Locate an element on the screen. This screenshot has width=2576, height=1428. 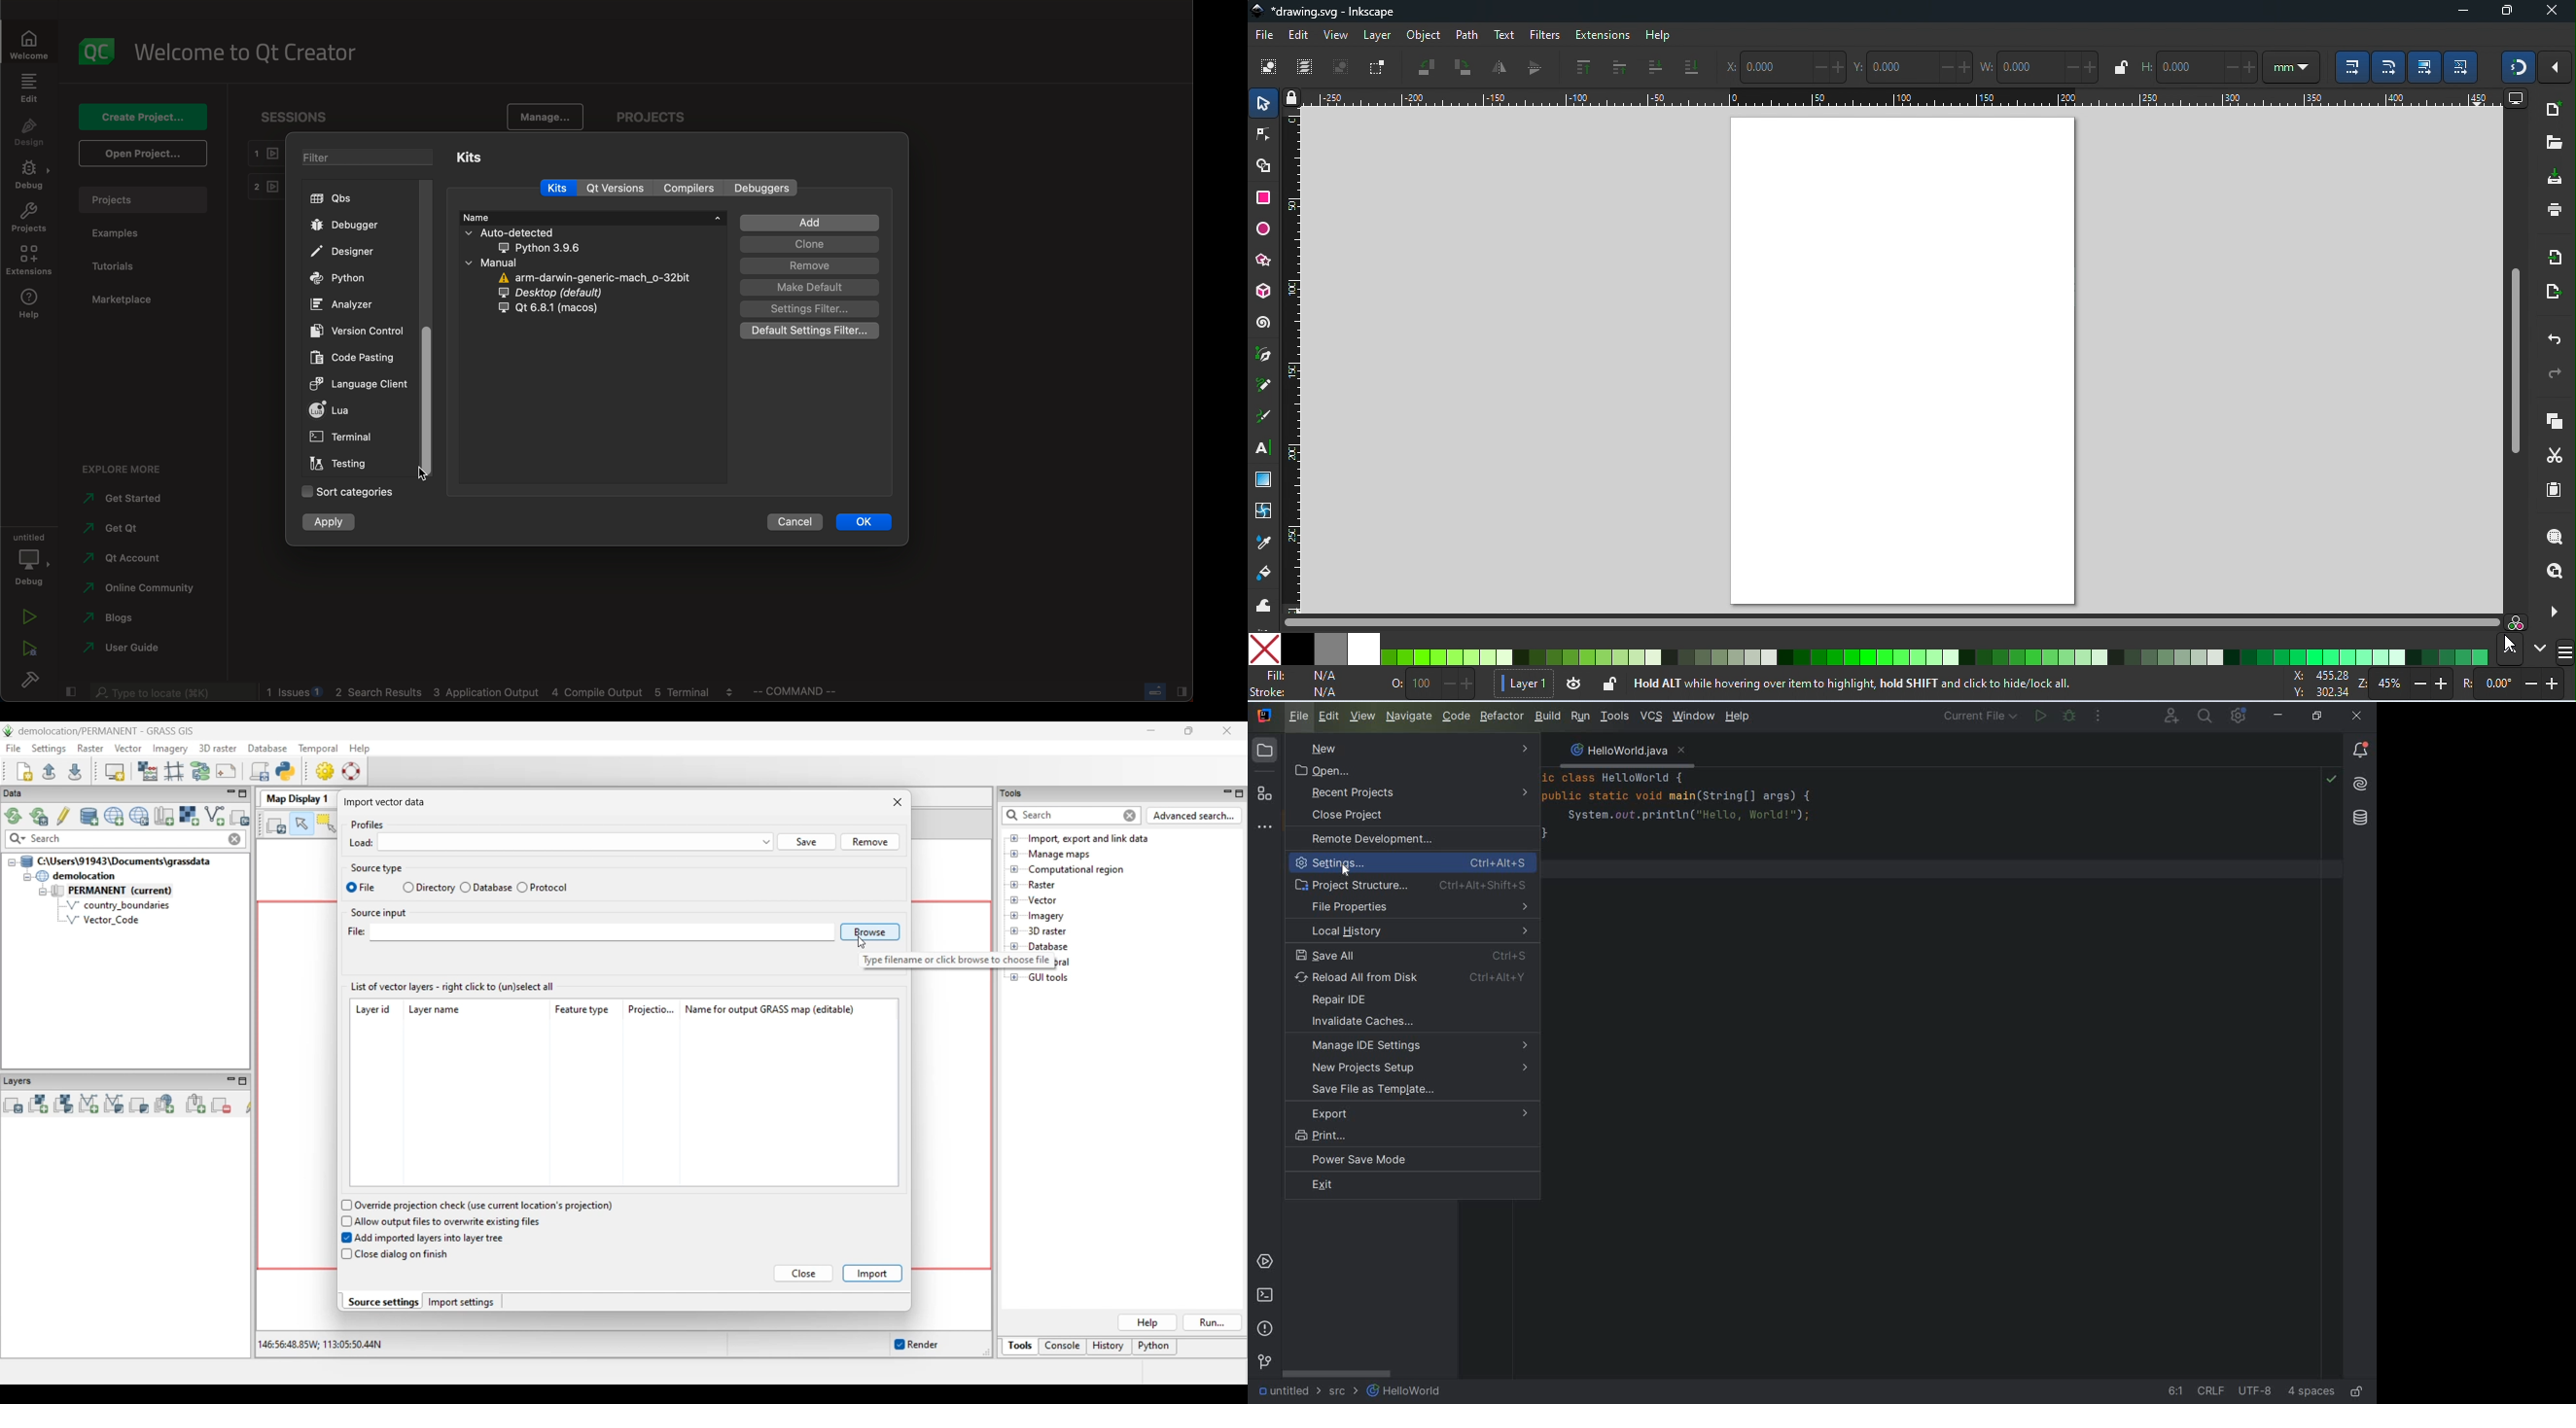
horizontal coordinates is located at coordinates (1784, 65).